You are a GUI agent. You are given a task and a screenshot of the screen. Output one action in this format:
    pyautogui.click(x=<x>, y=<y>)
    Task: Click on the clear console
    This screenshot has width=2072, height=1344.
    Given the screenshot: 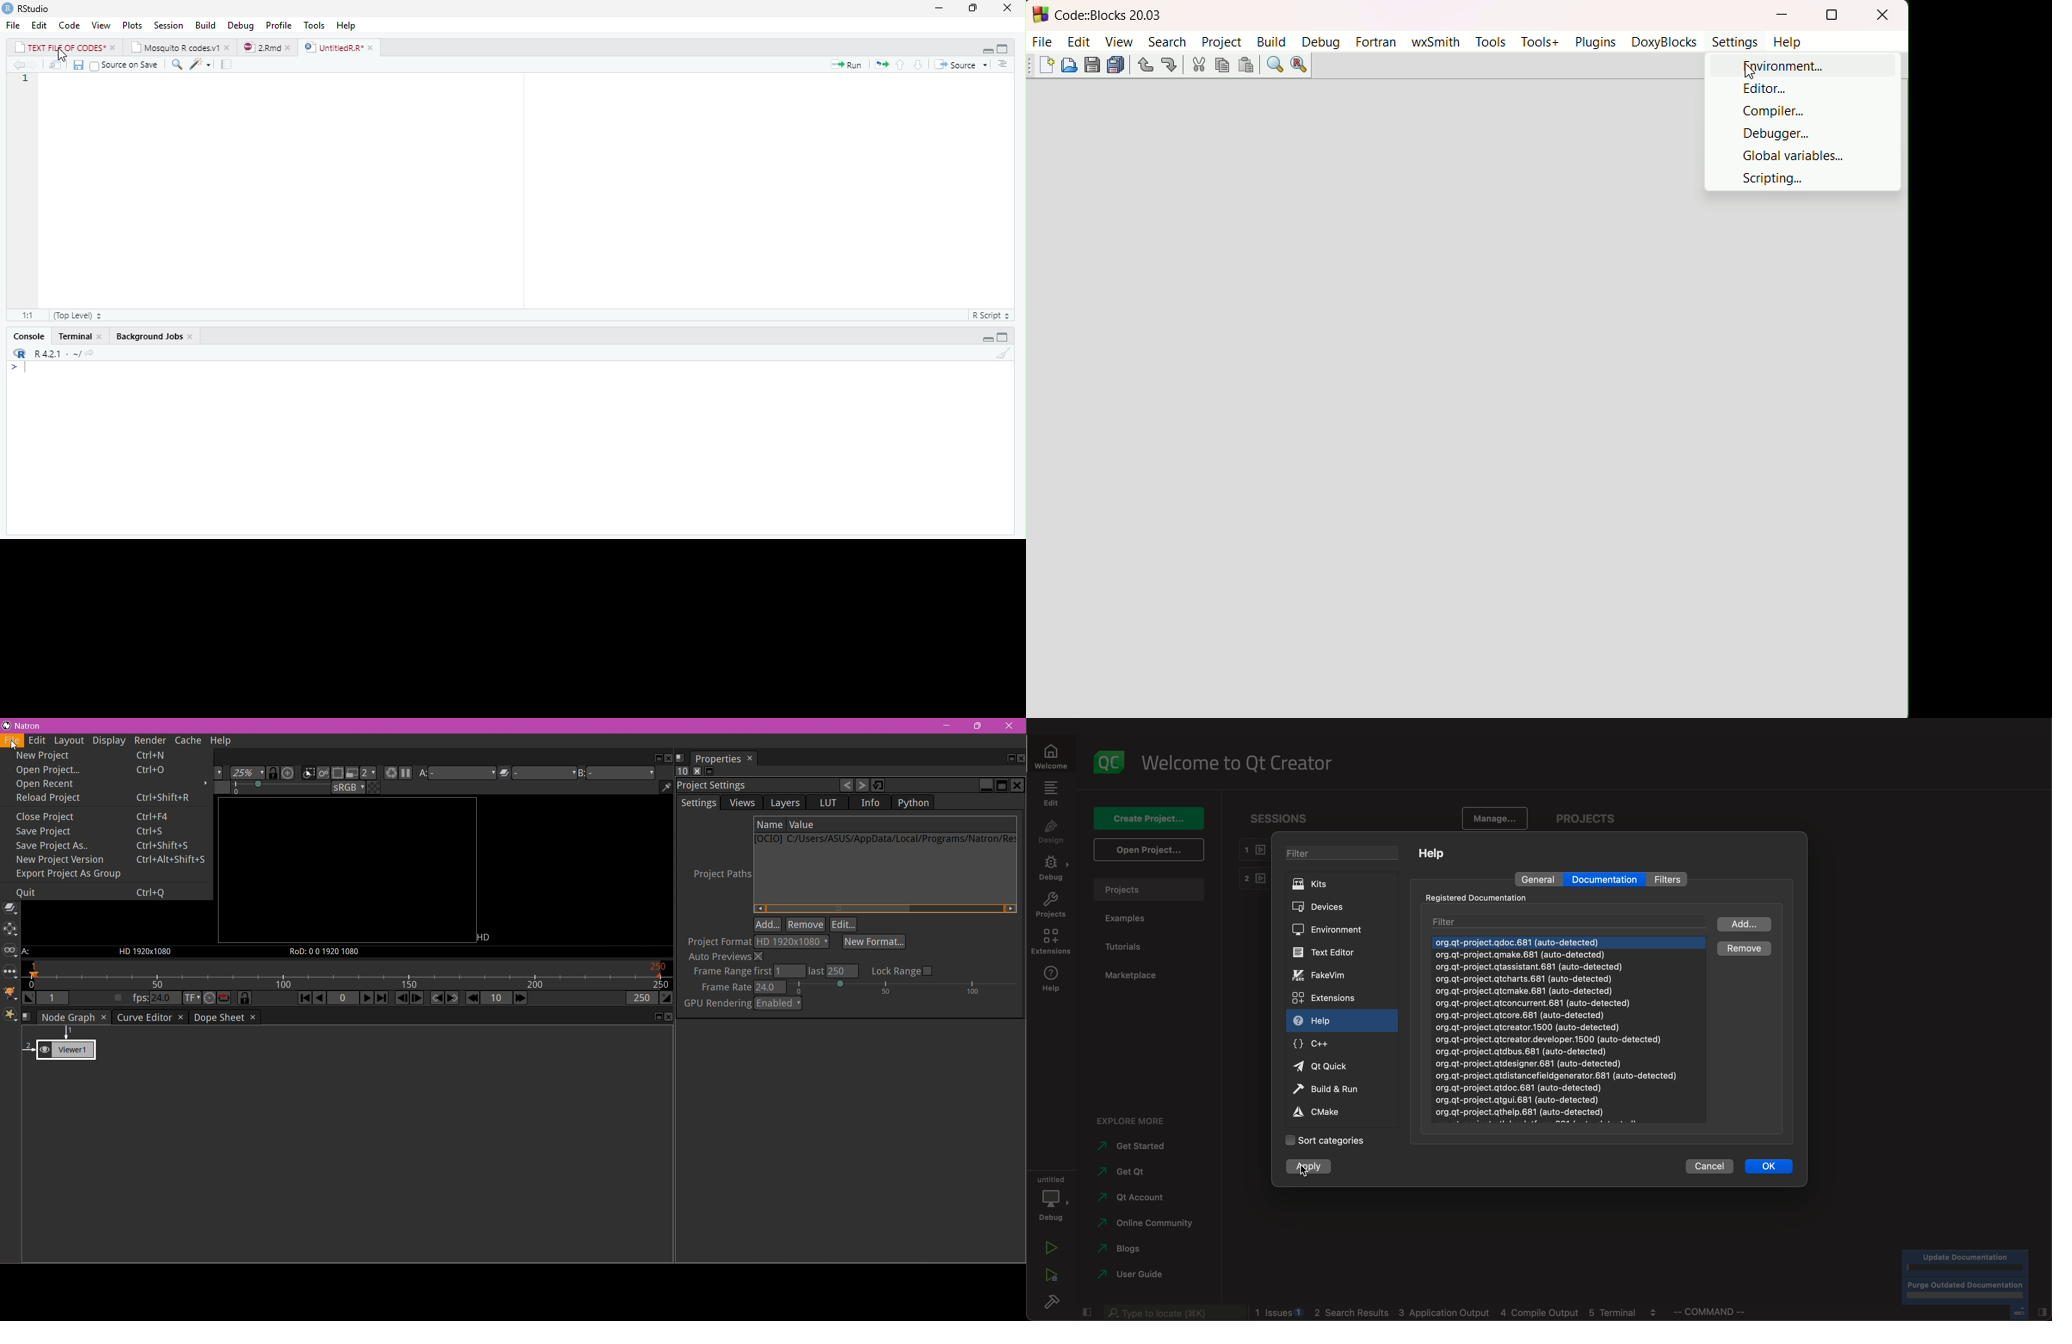 What is the action you would take?
    pyautogui.click(x=1003, y=354)
    